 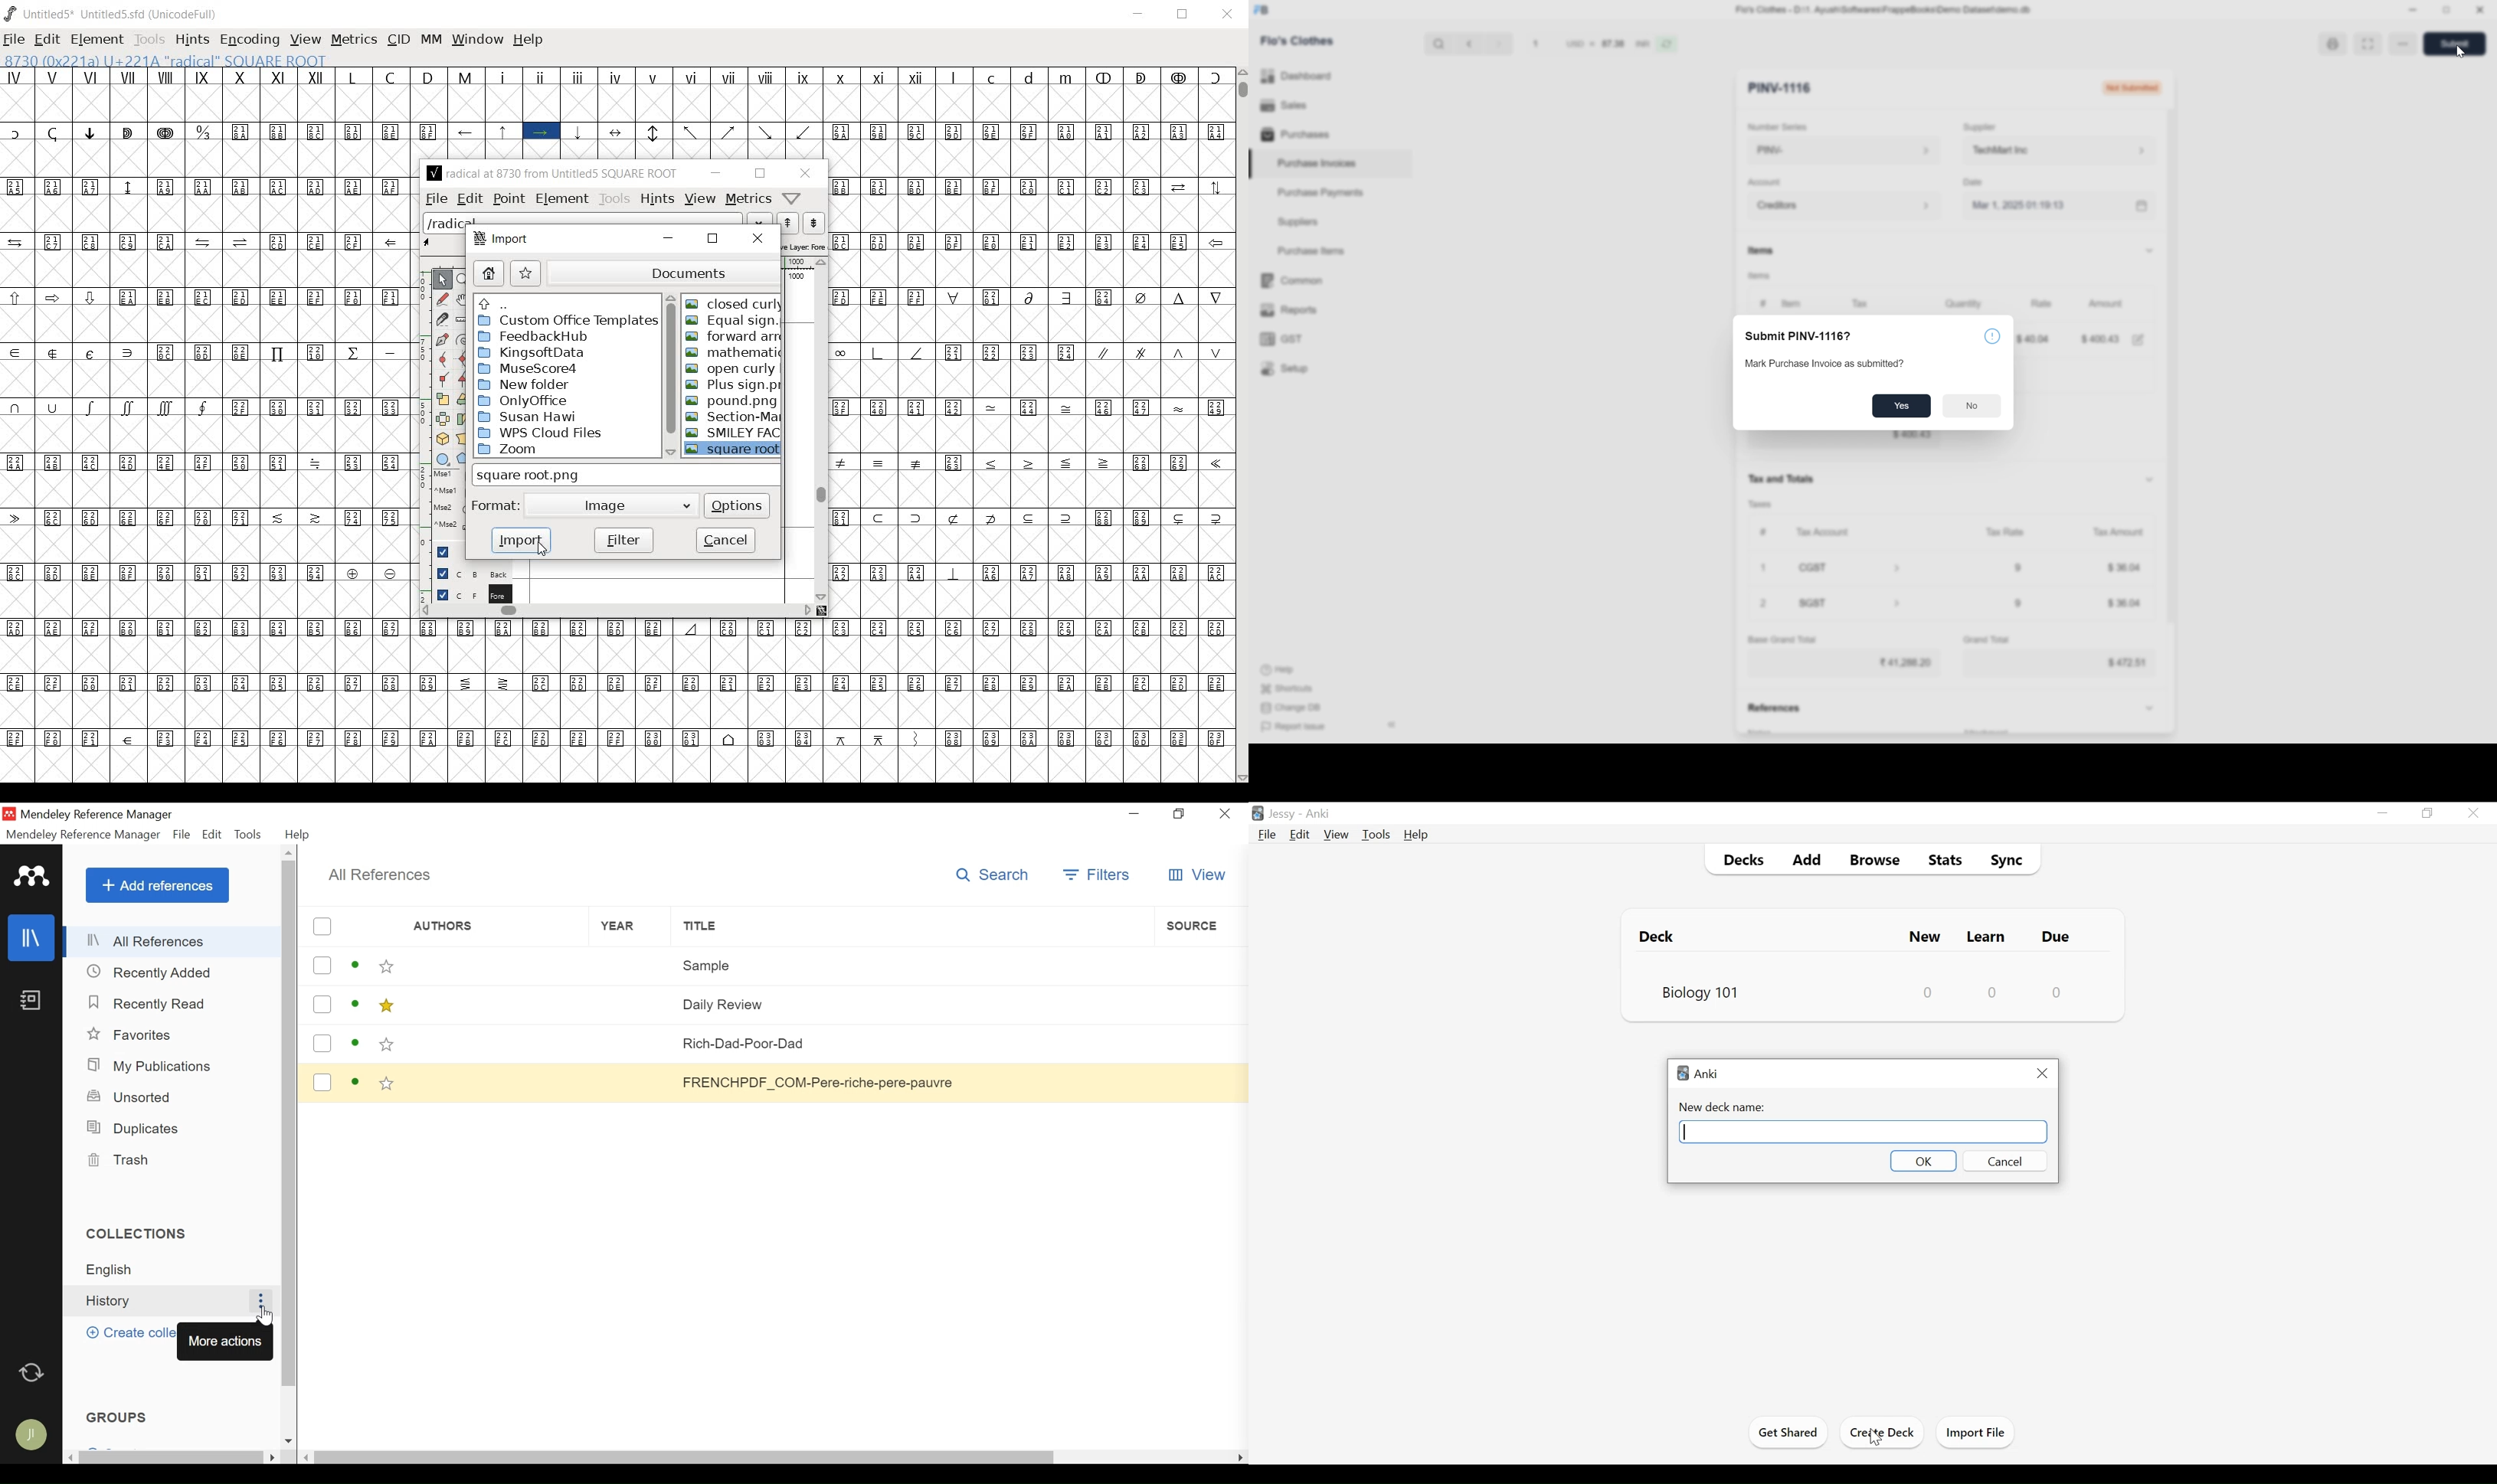 What do you see at coordinates (150, 972) in the screenshot?
I see `Recently Added` at bounding box center [150, 972].